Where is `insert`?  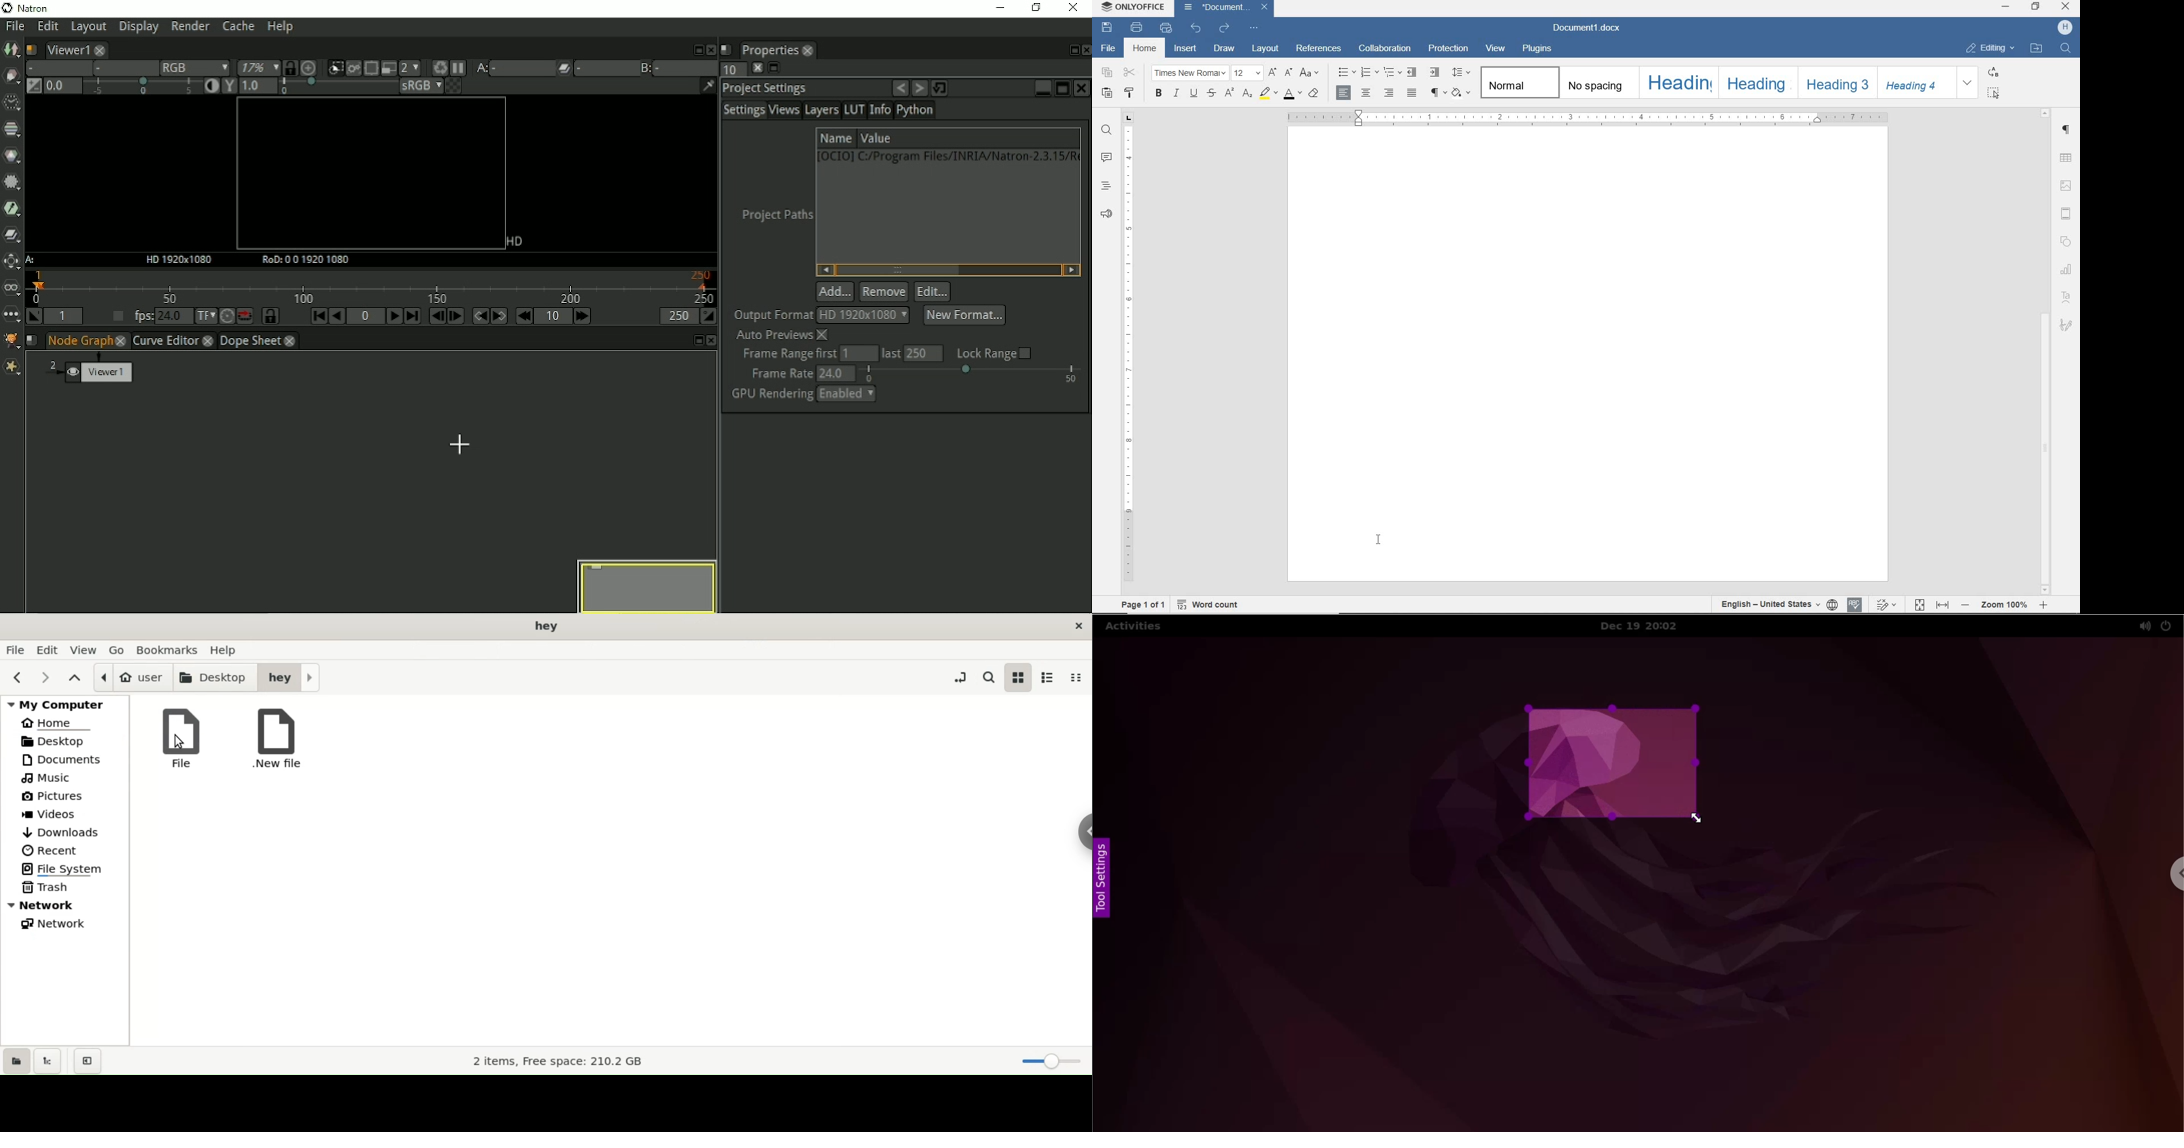 insert is located at coordinates (1184, 49).